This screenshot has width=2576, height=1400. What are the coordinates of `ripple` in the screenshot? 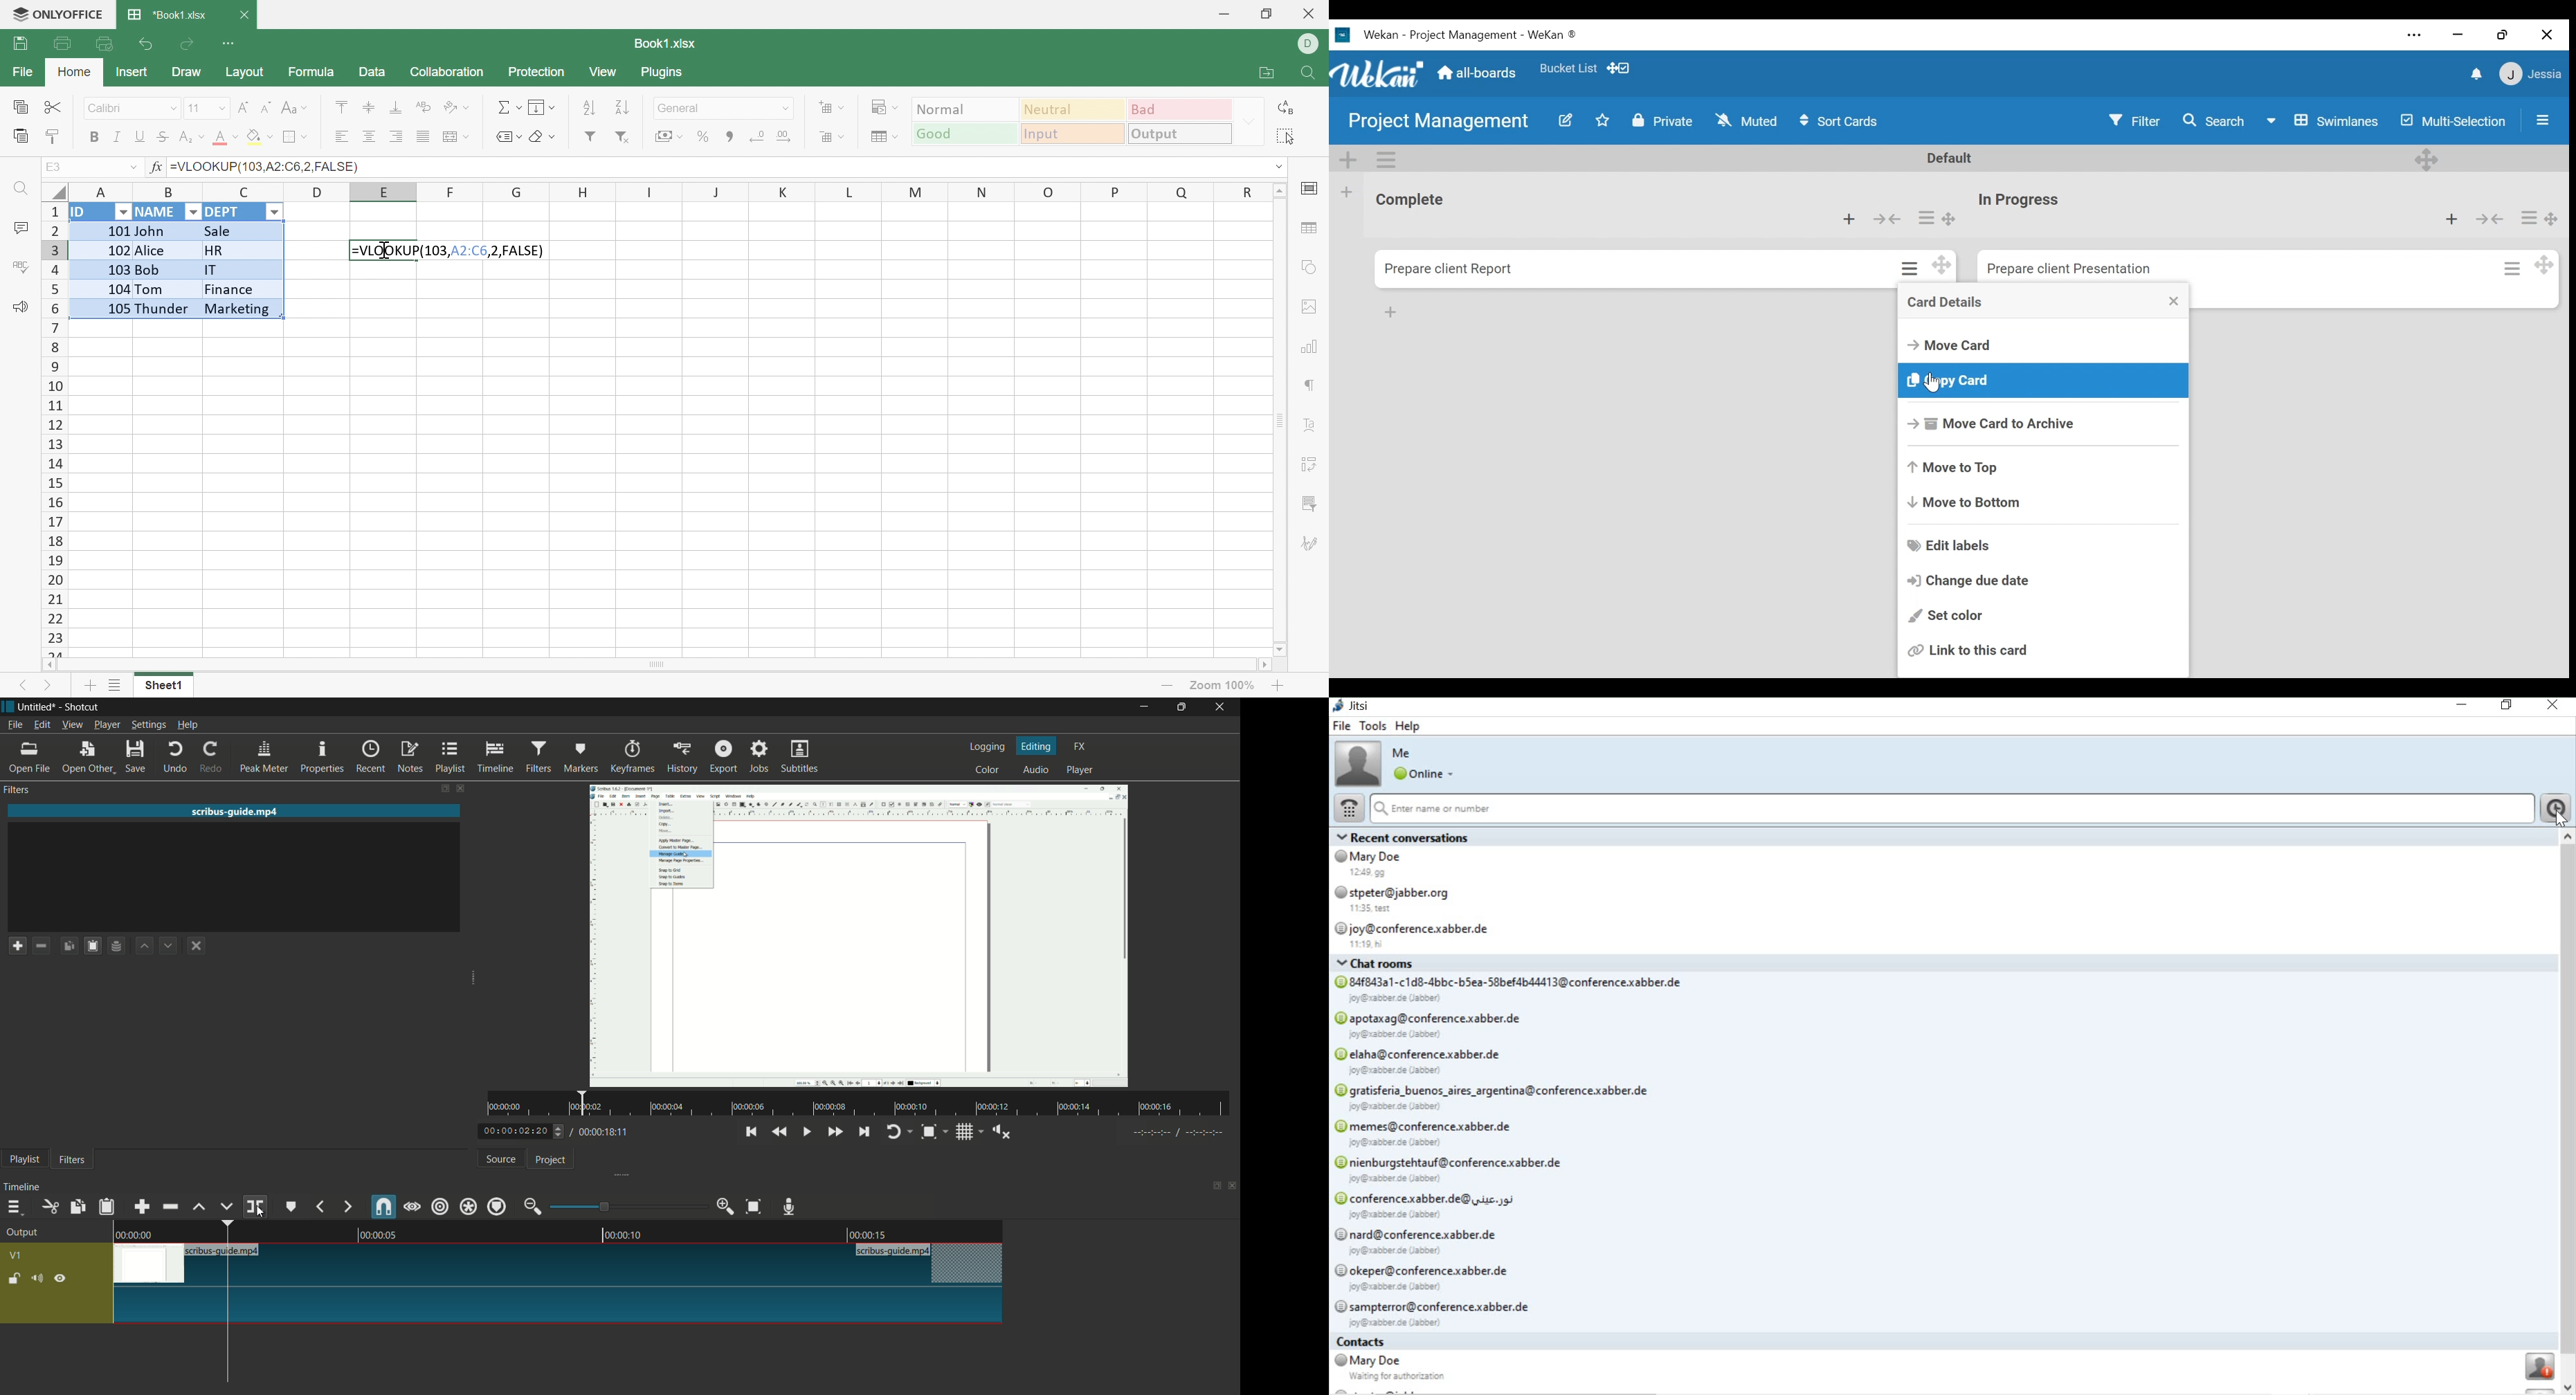 It's located at (439, 1206).